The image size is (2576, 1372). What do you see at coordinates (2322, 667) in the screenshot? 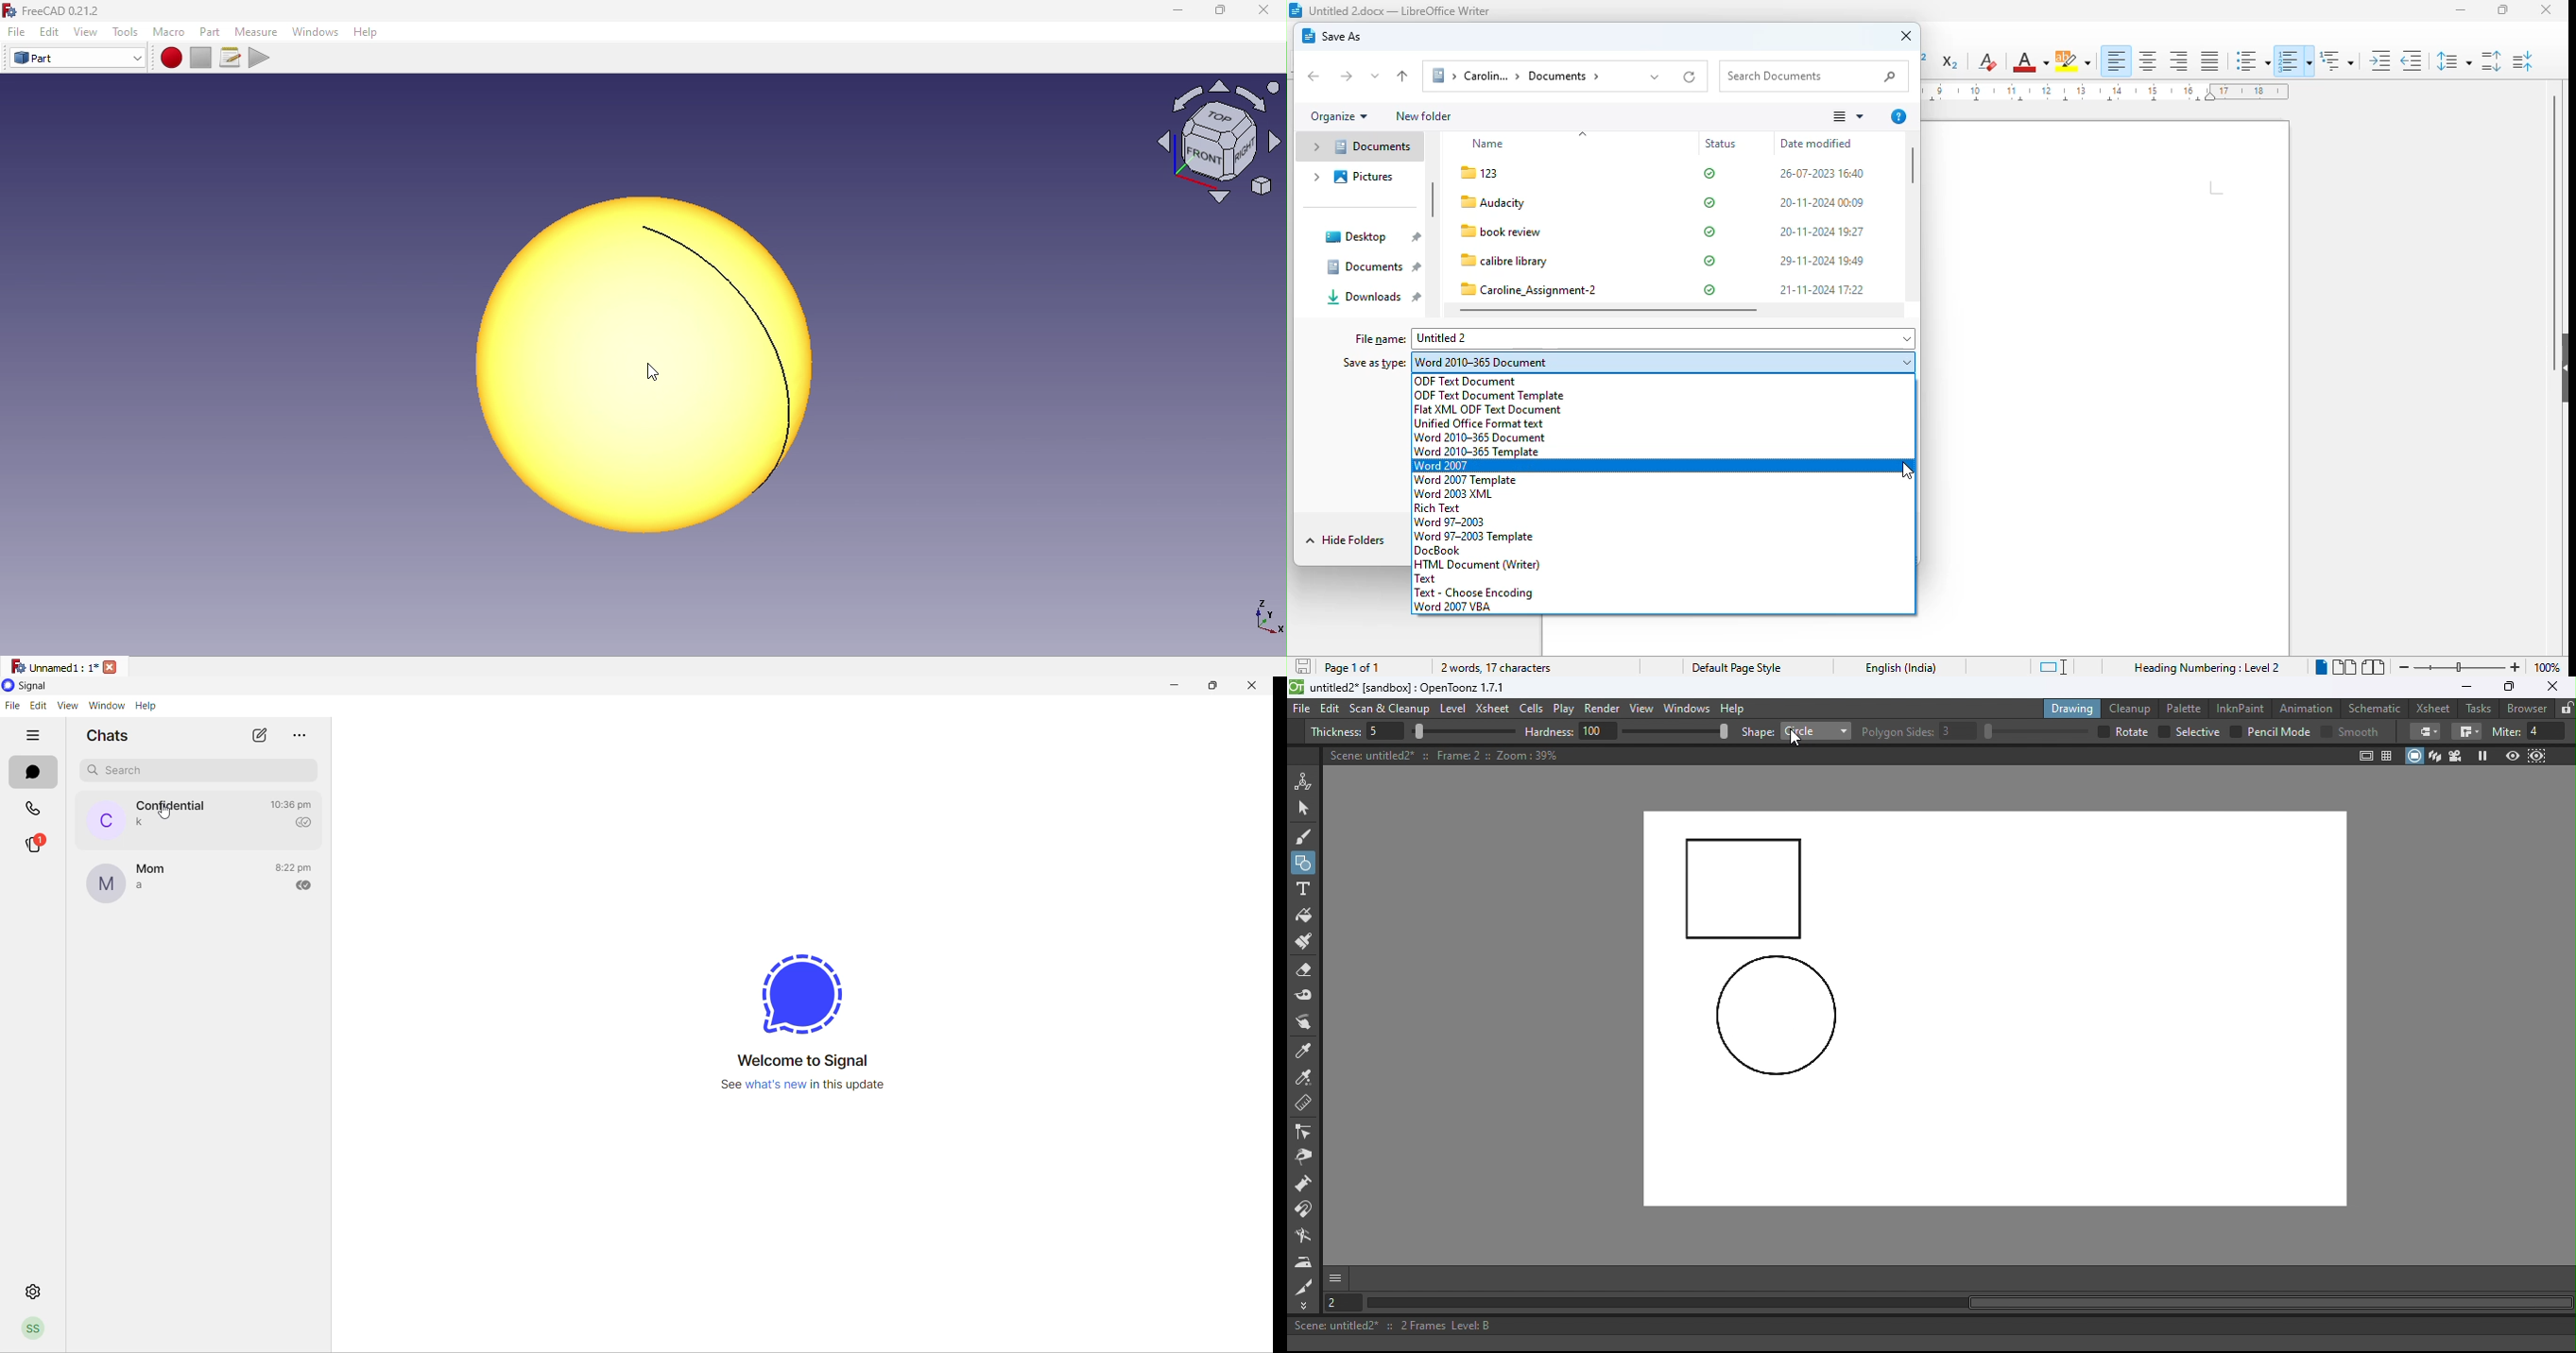
I see `single-page view` at bounding box center [2322, 667].